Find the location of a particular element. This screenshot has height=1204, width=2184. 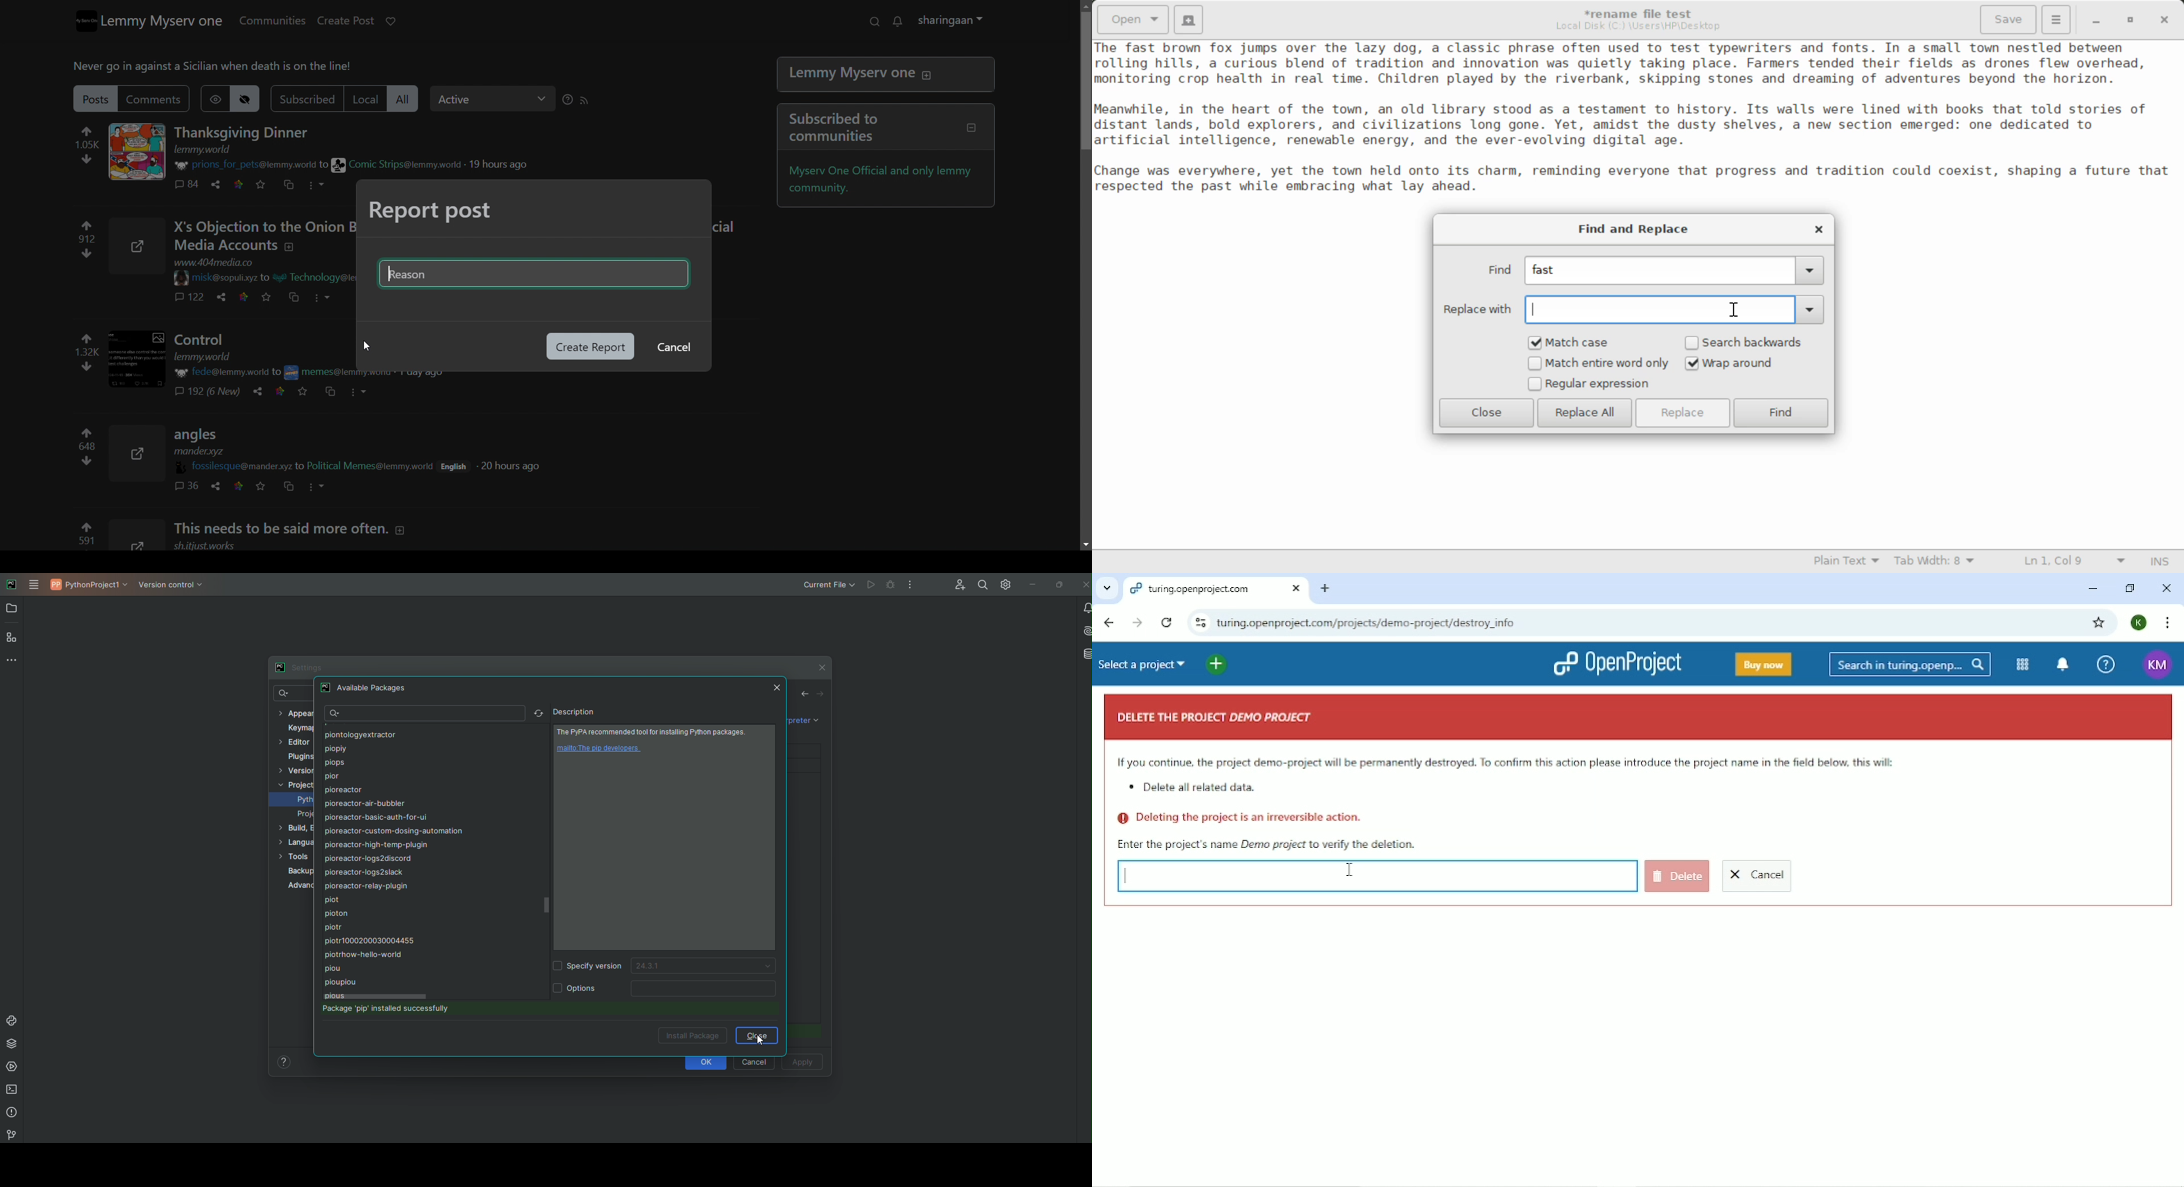

Open quick add menu is located at coordinates (1253, 663).